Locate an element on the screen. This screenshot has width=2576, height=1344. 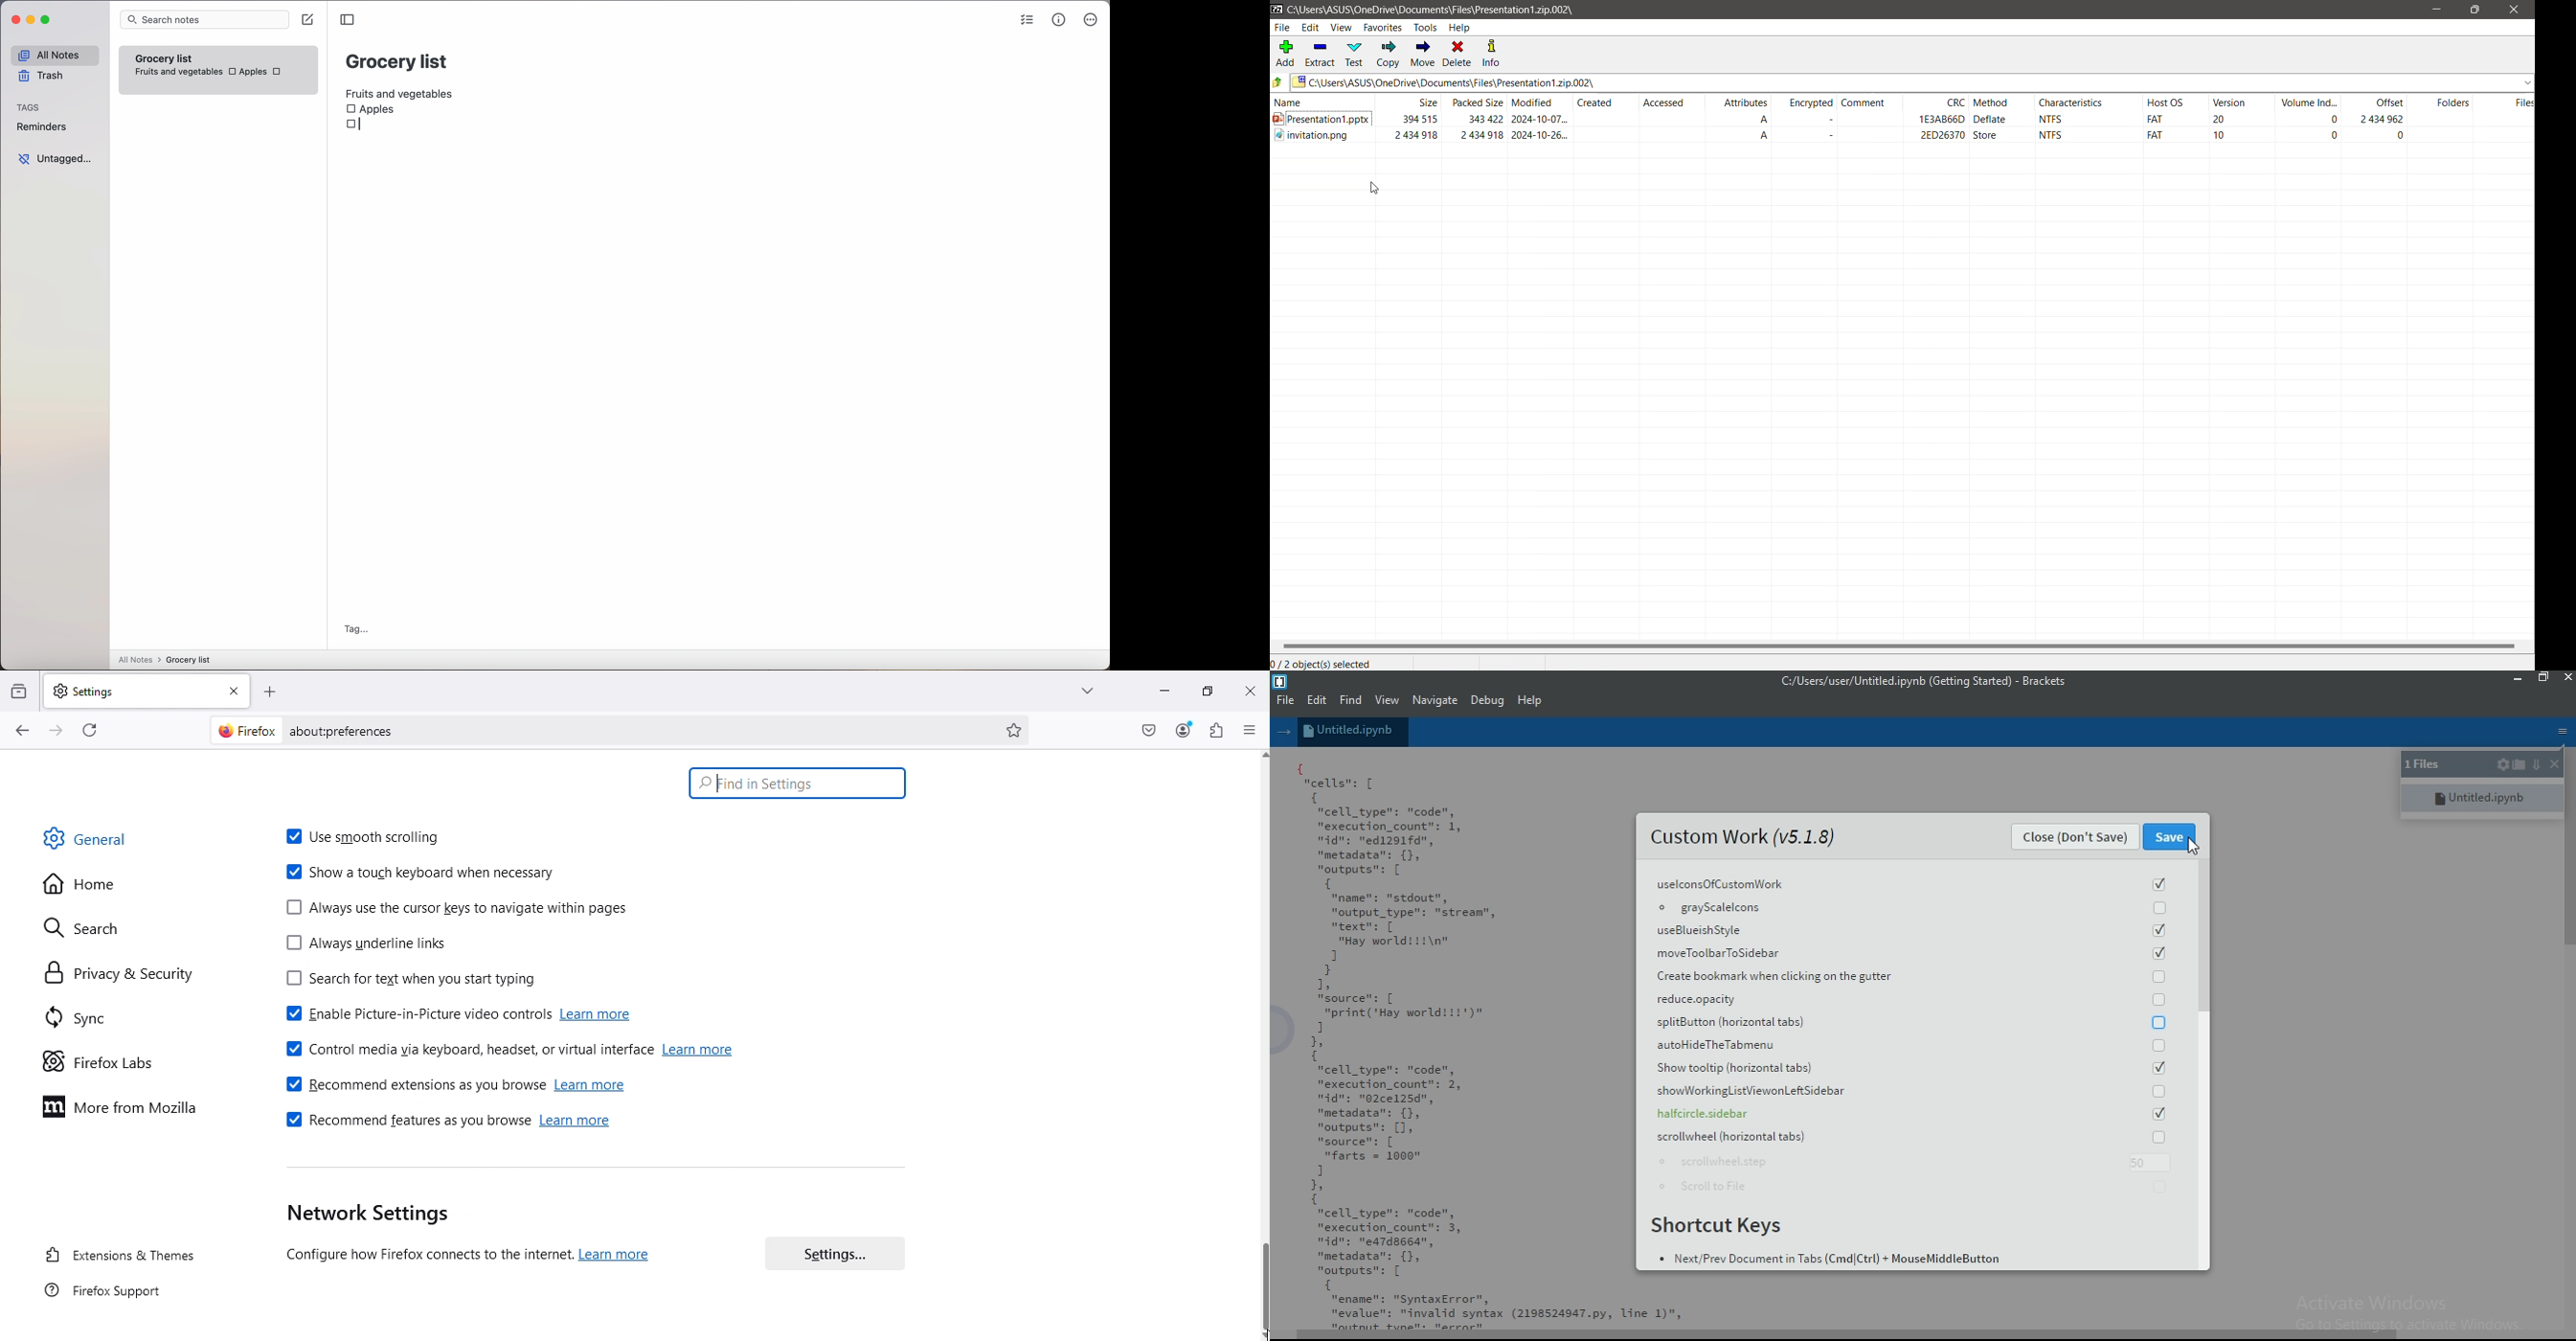
Host OS is located at coordinates (2175, 102).